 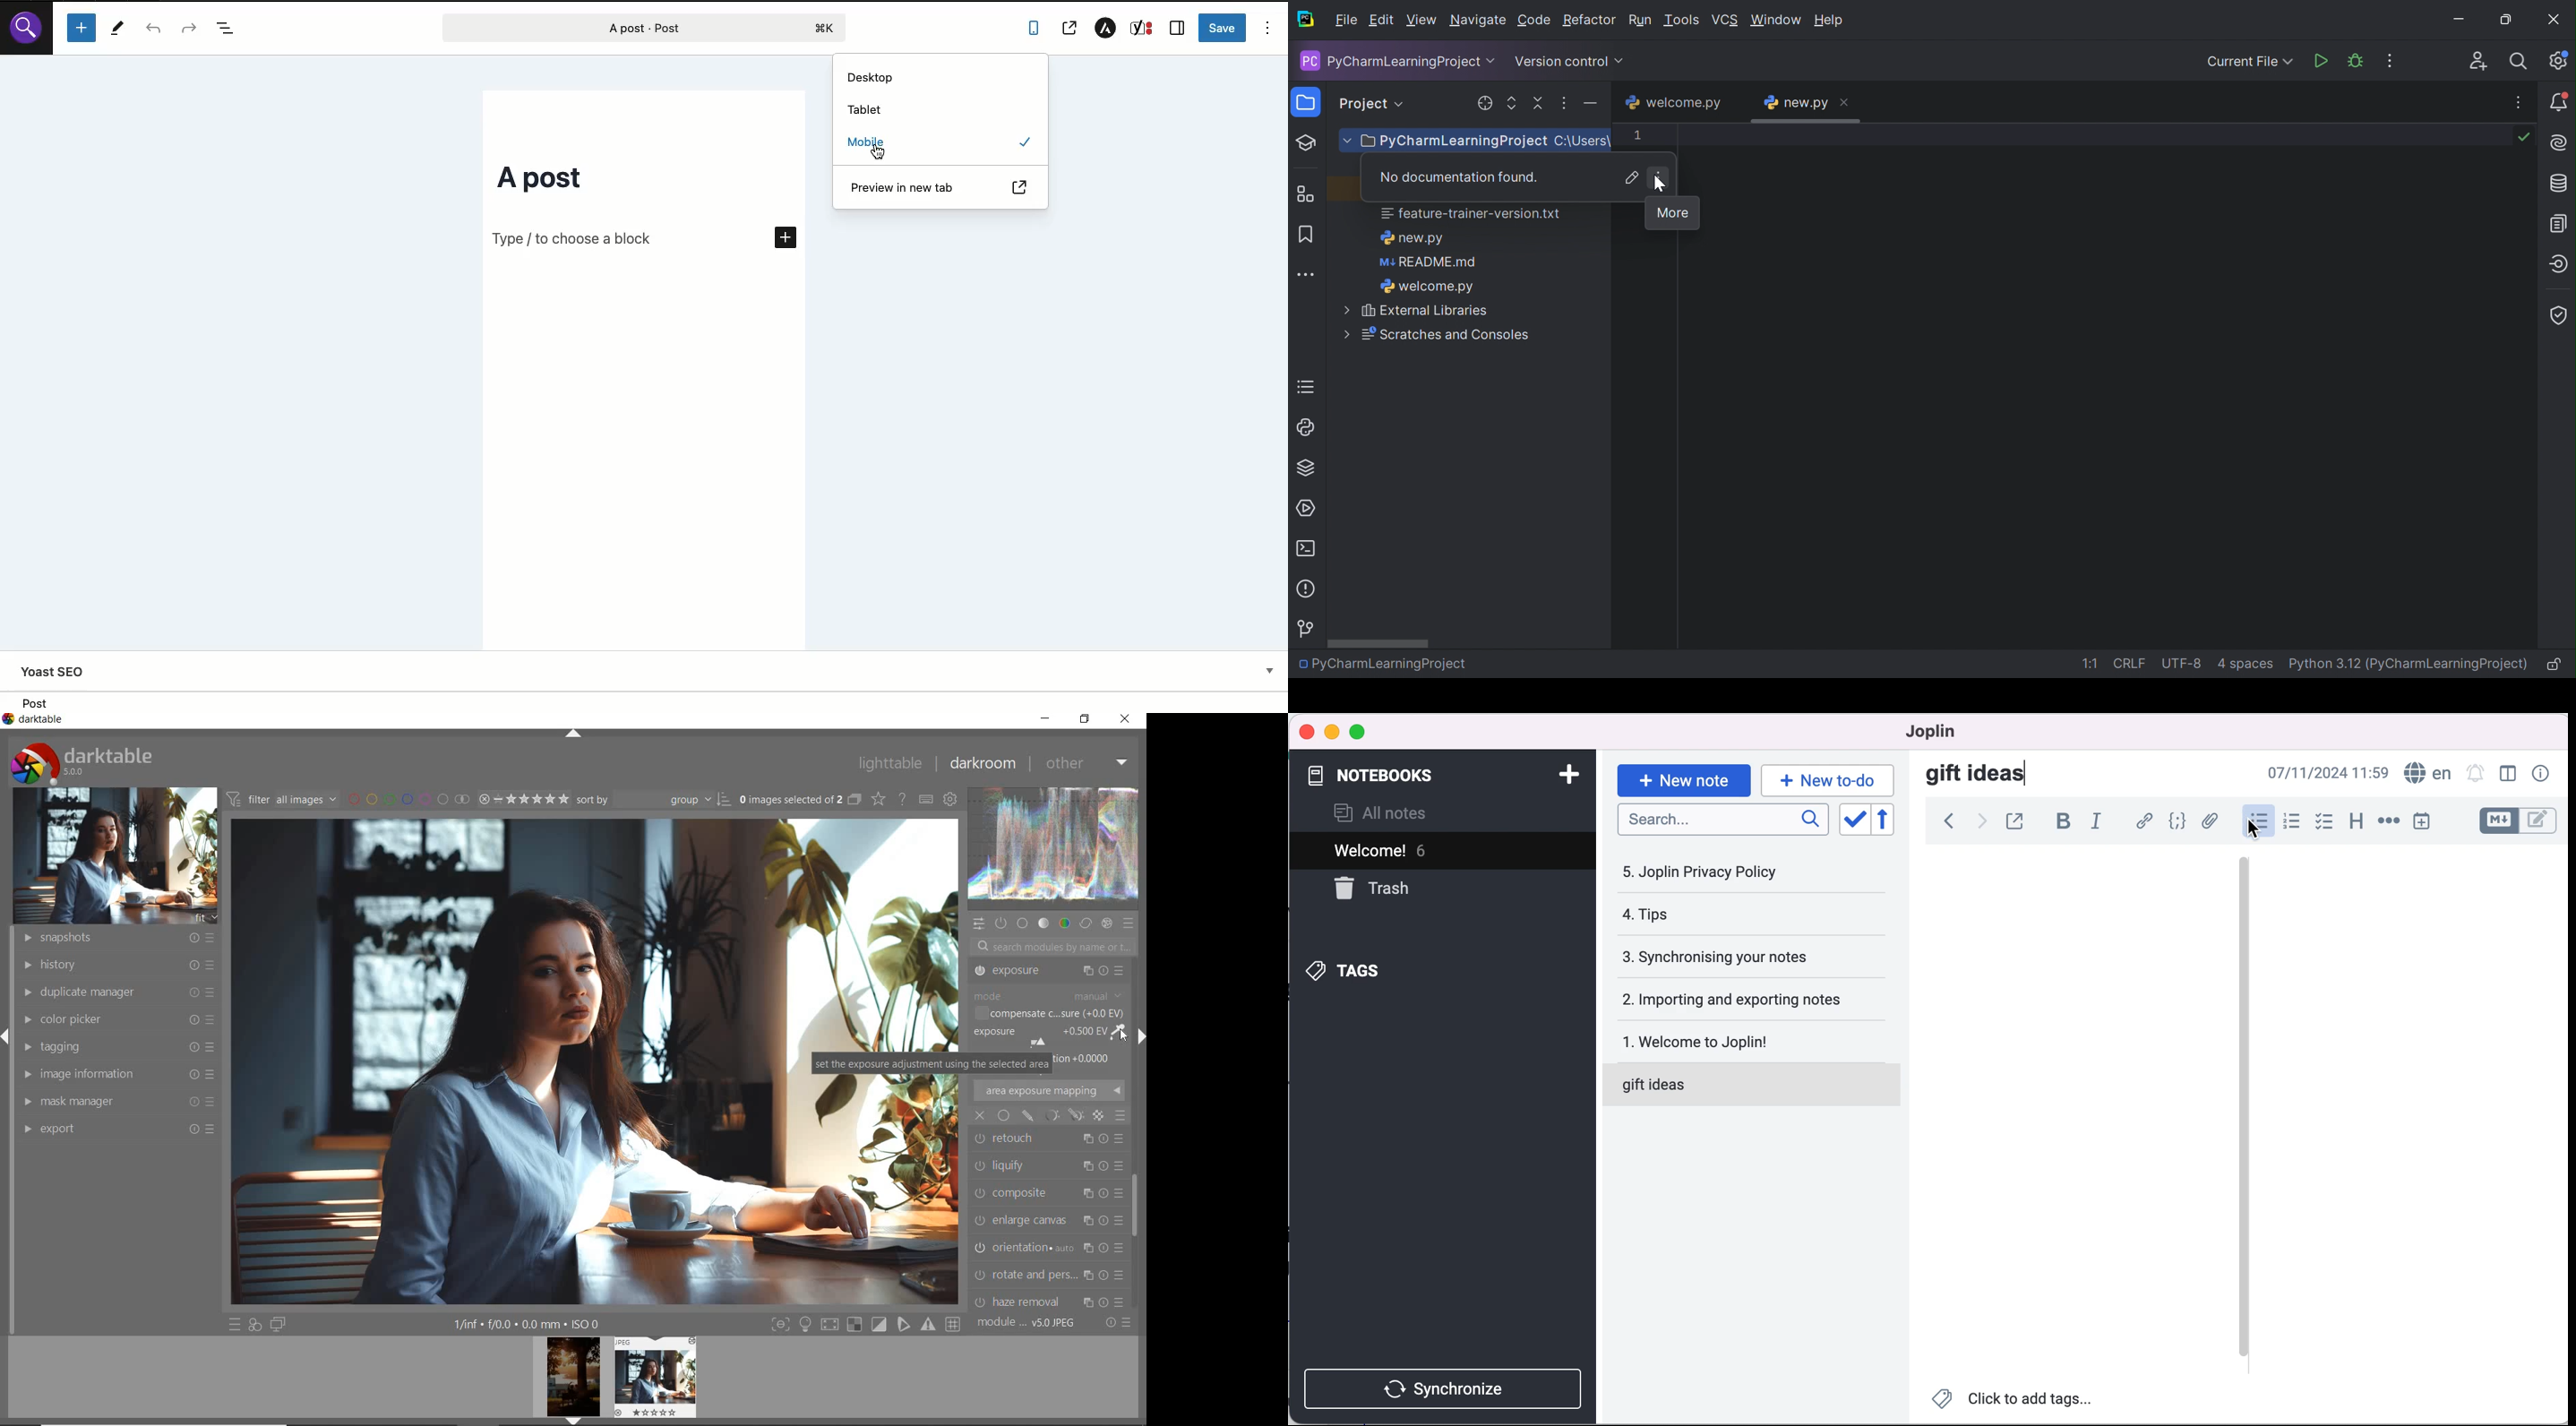 What do you see at coordinates (1308, 592) in the screenshot?
I see `Problems` at bounding box center [1308, 592].